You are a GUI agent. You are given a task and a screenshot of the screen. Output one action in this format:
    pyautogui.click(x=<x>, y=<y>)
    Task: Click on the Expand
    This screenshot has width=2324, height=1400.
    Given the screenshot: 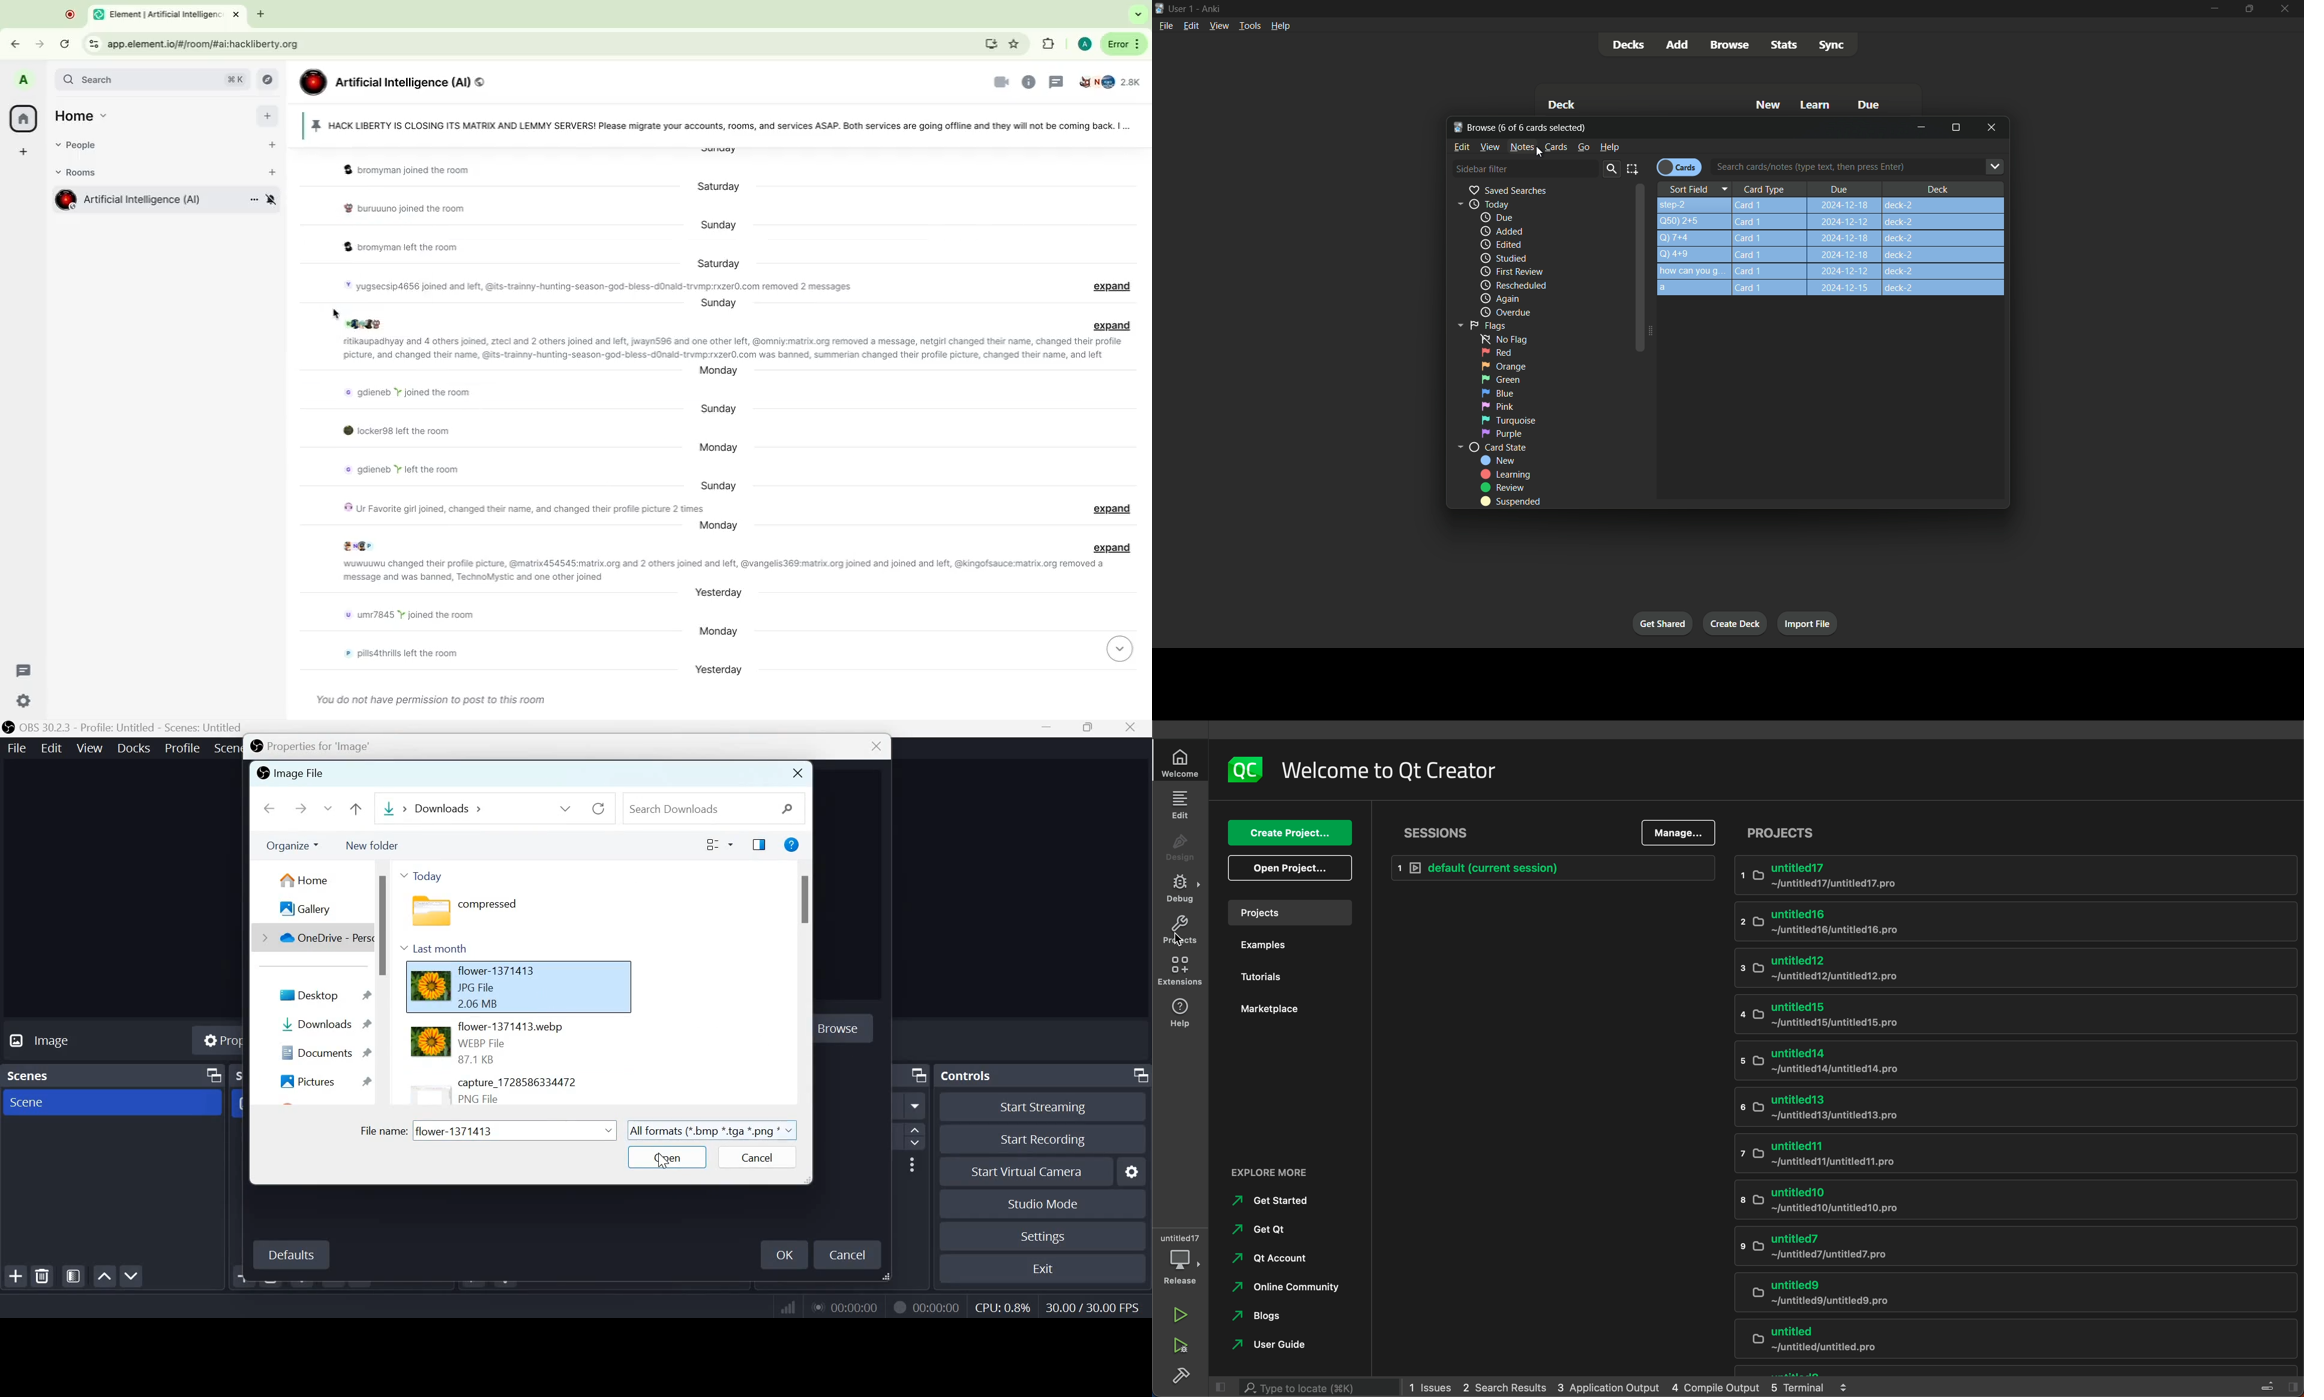 What is the action you would take?
    pyautogui.click(x=1115, y=287)
    